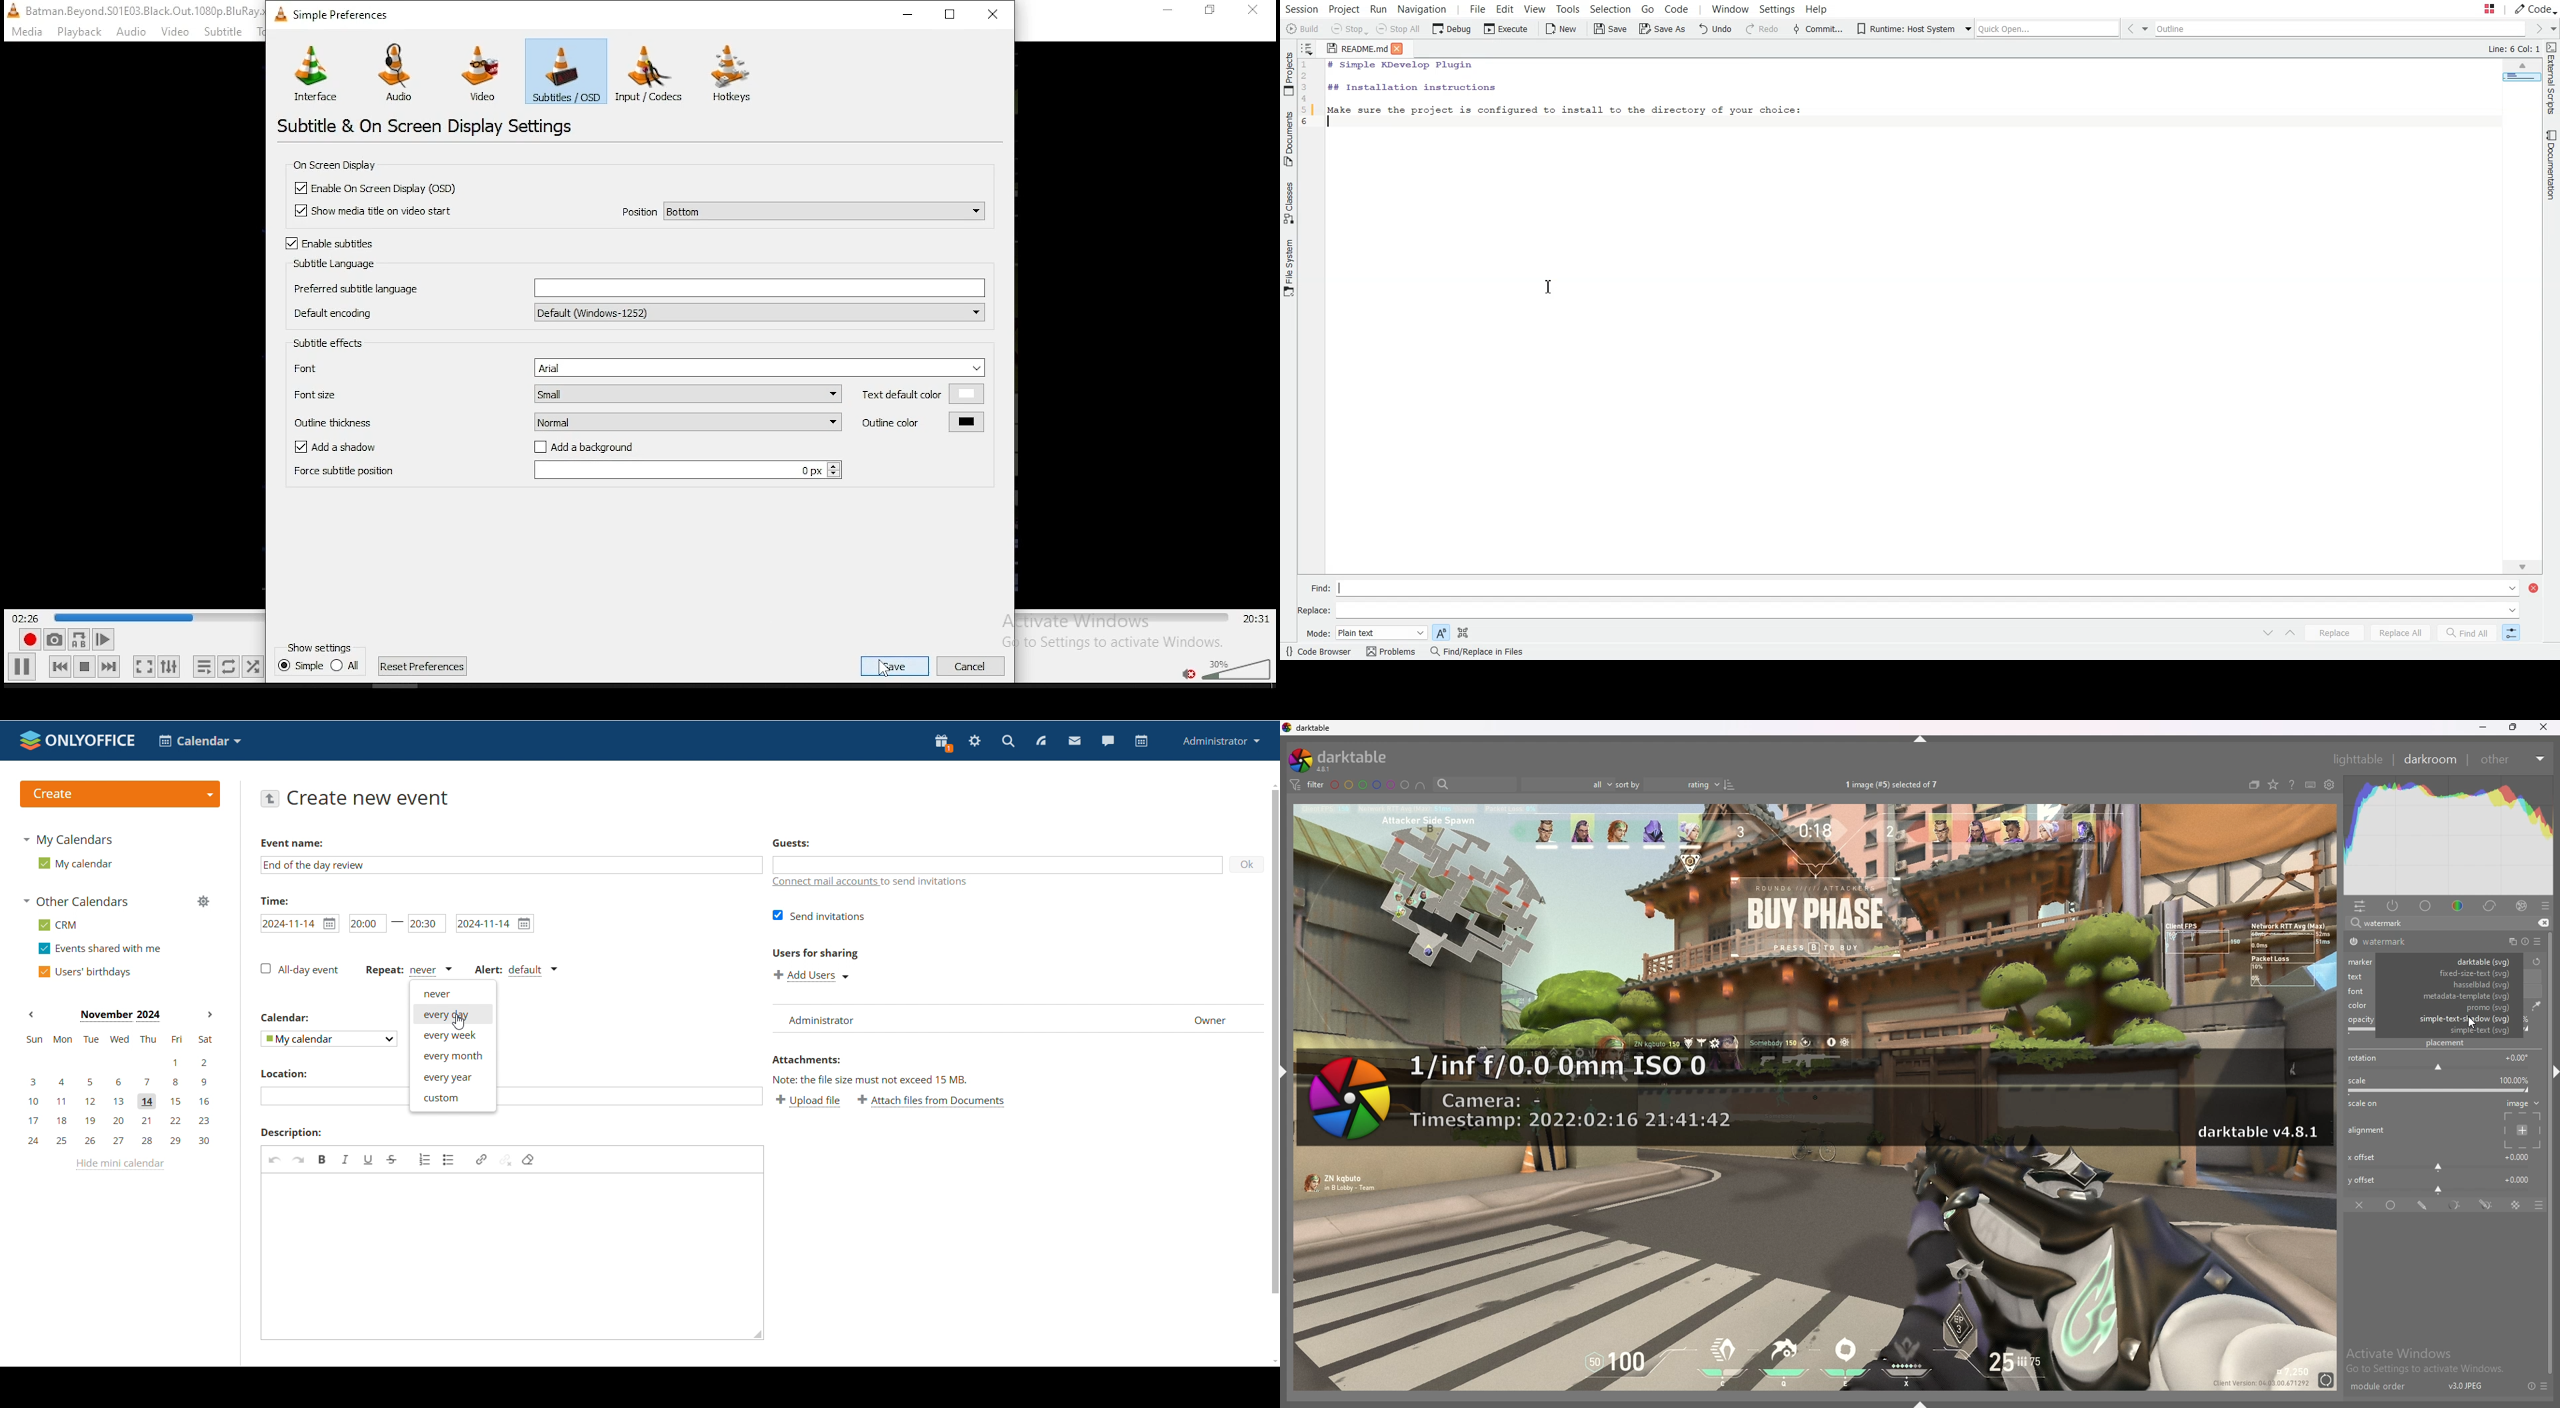  I want to click on other, so click(2512, 759).